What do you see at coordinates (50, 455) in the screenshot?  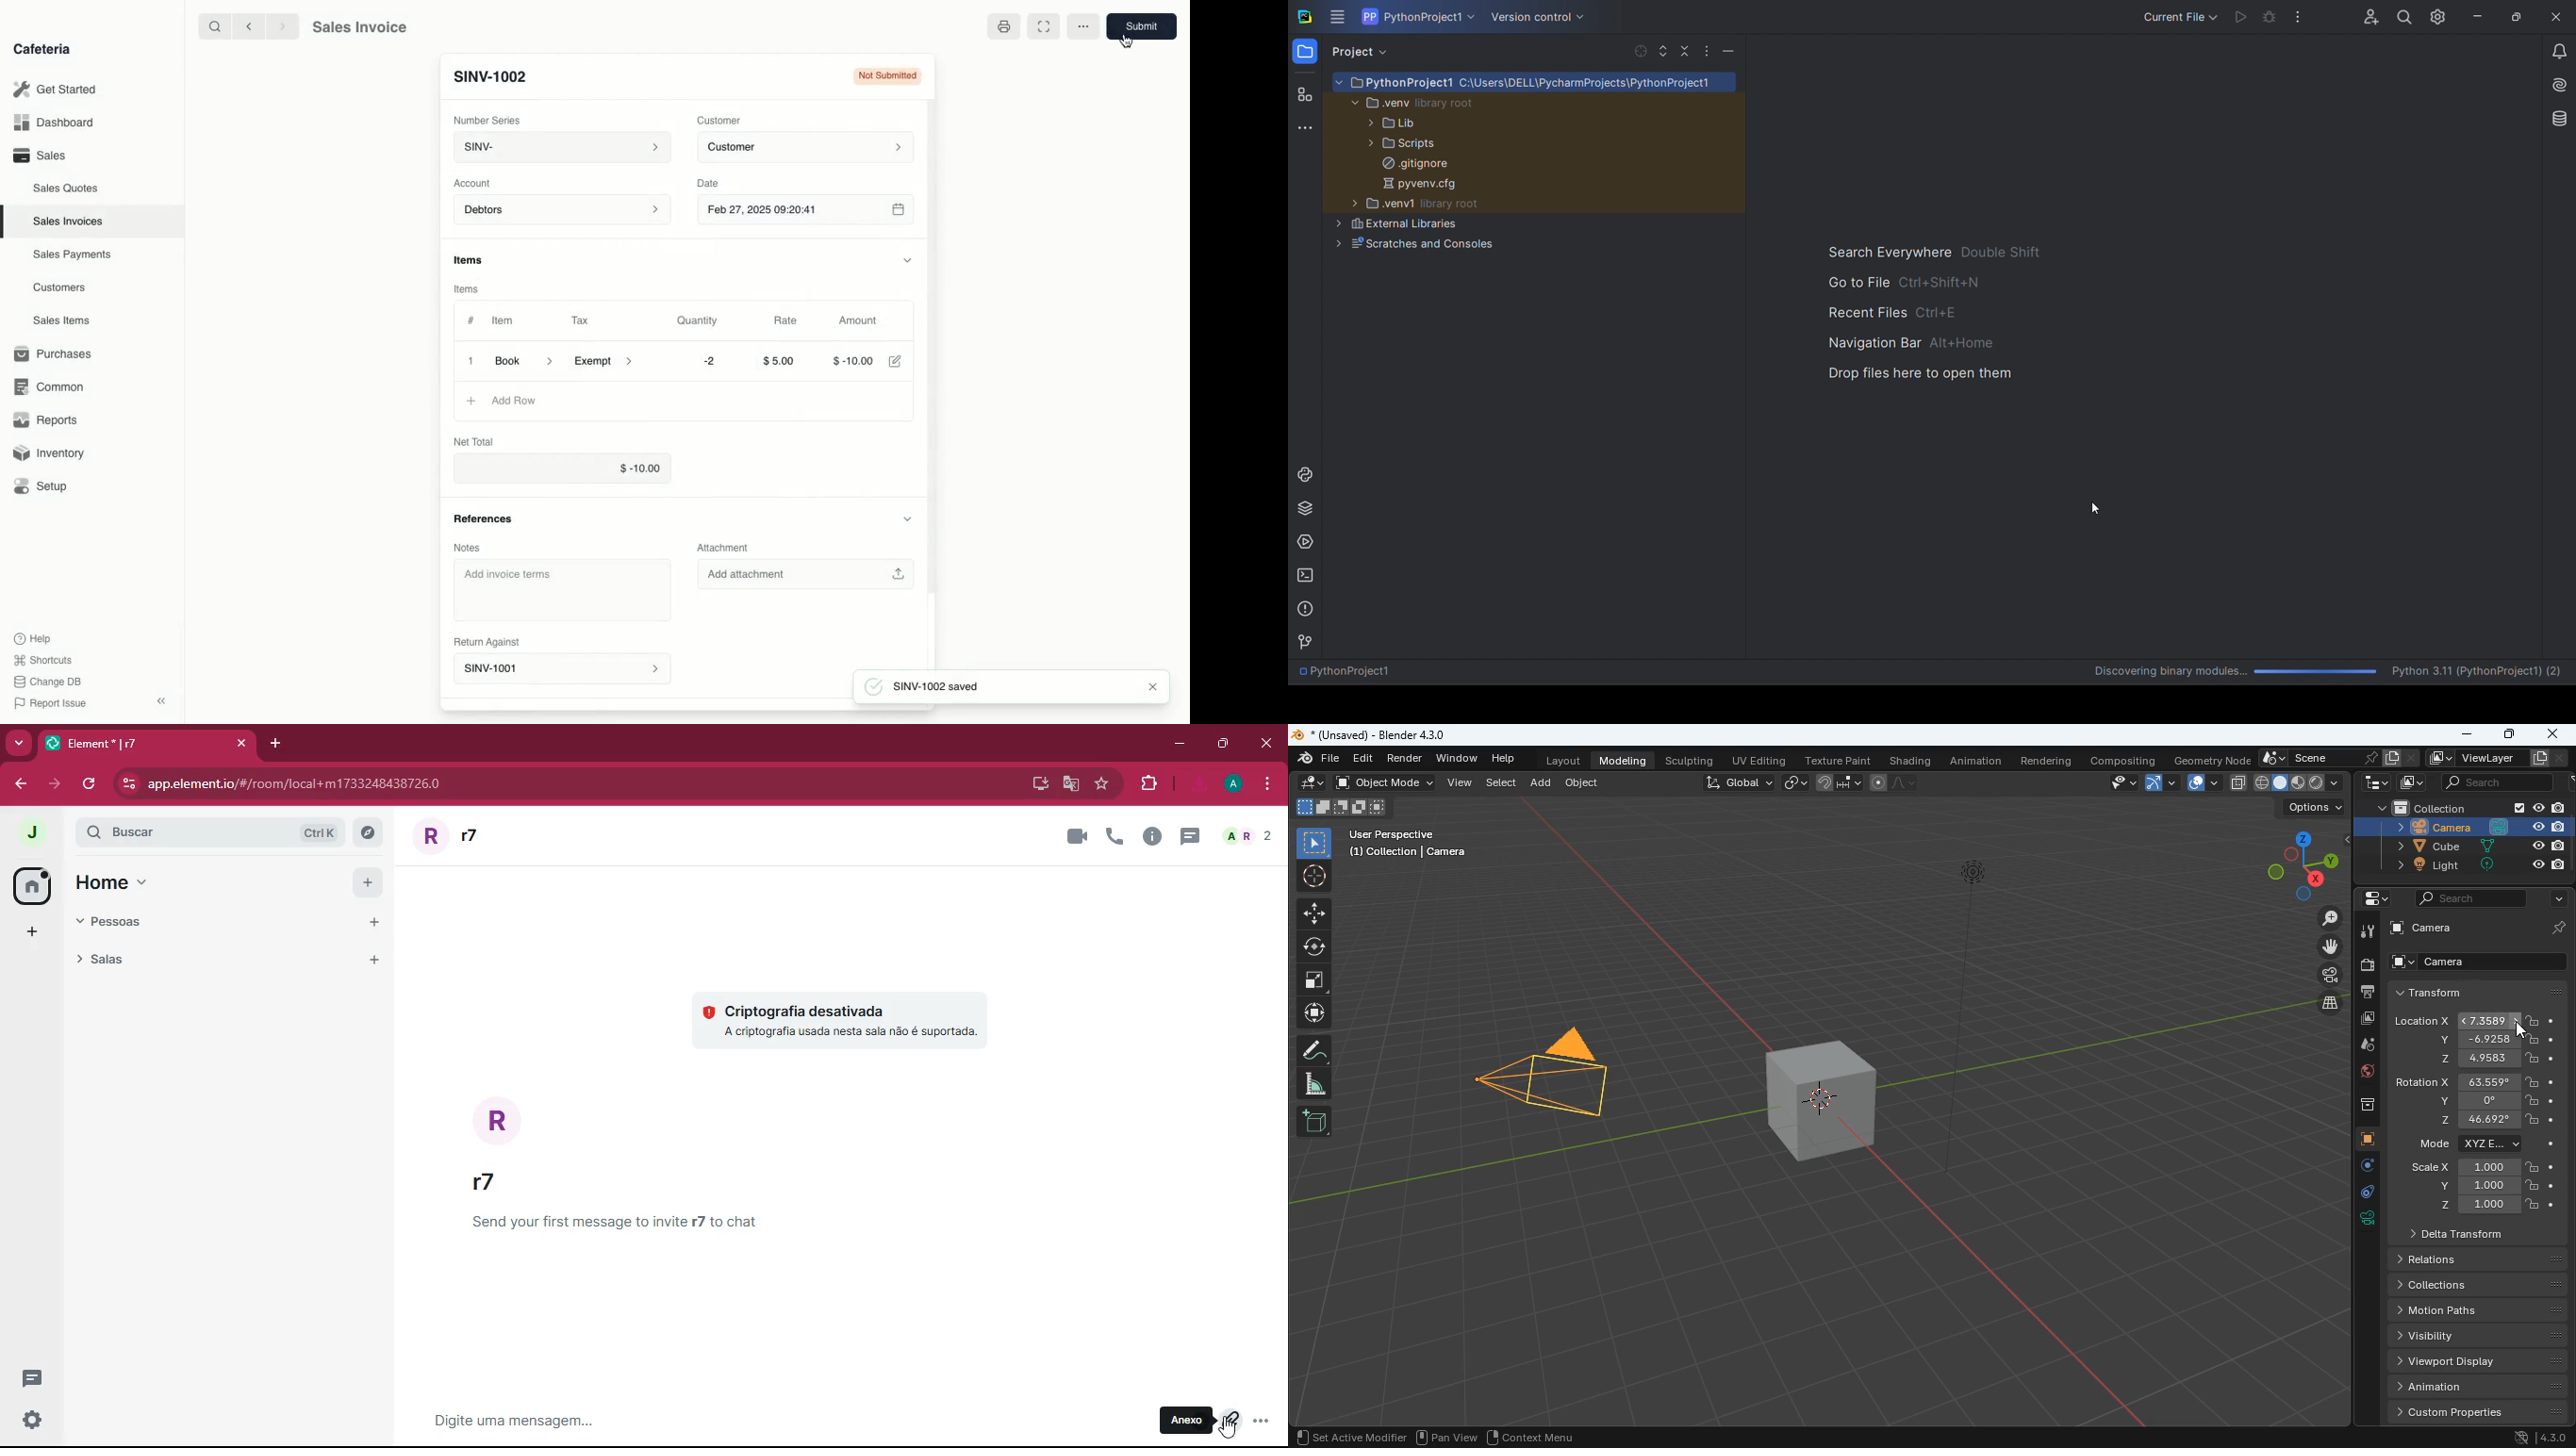 I see `Inventory` at bounding box center [50, 455].